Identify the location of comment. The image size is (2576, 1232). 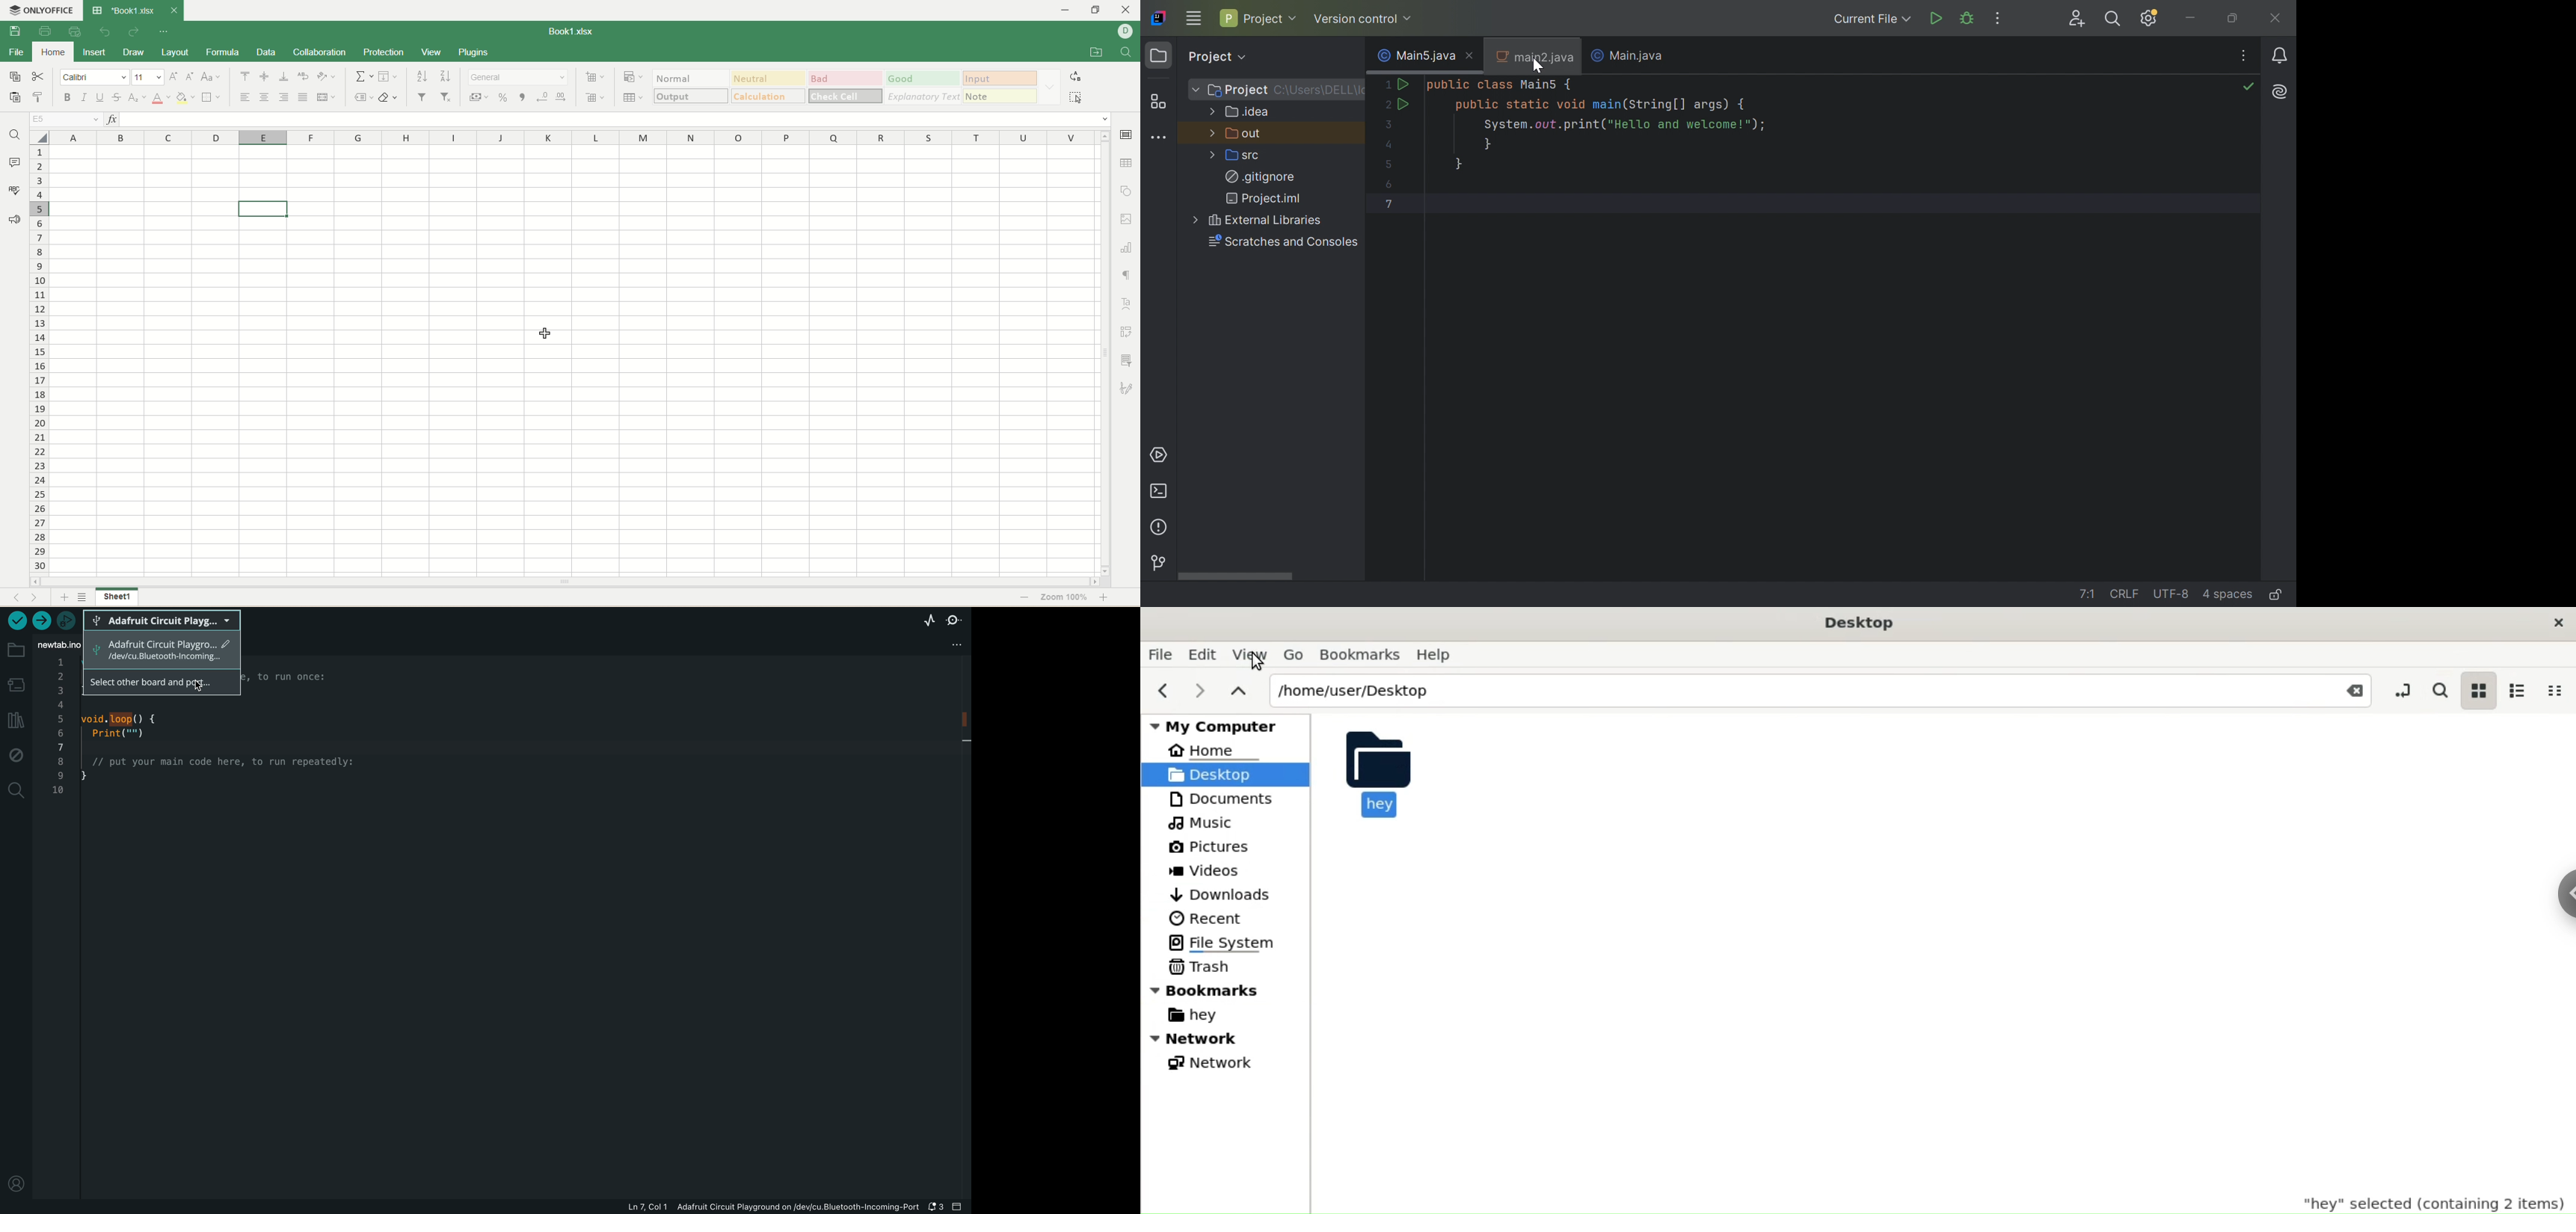
(15, 163).